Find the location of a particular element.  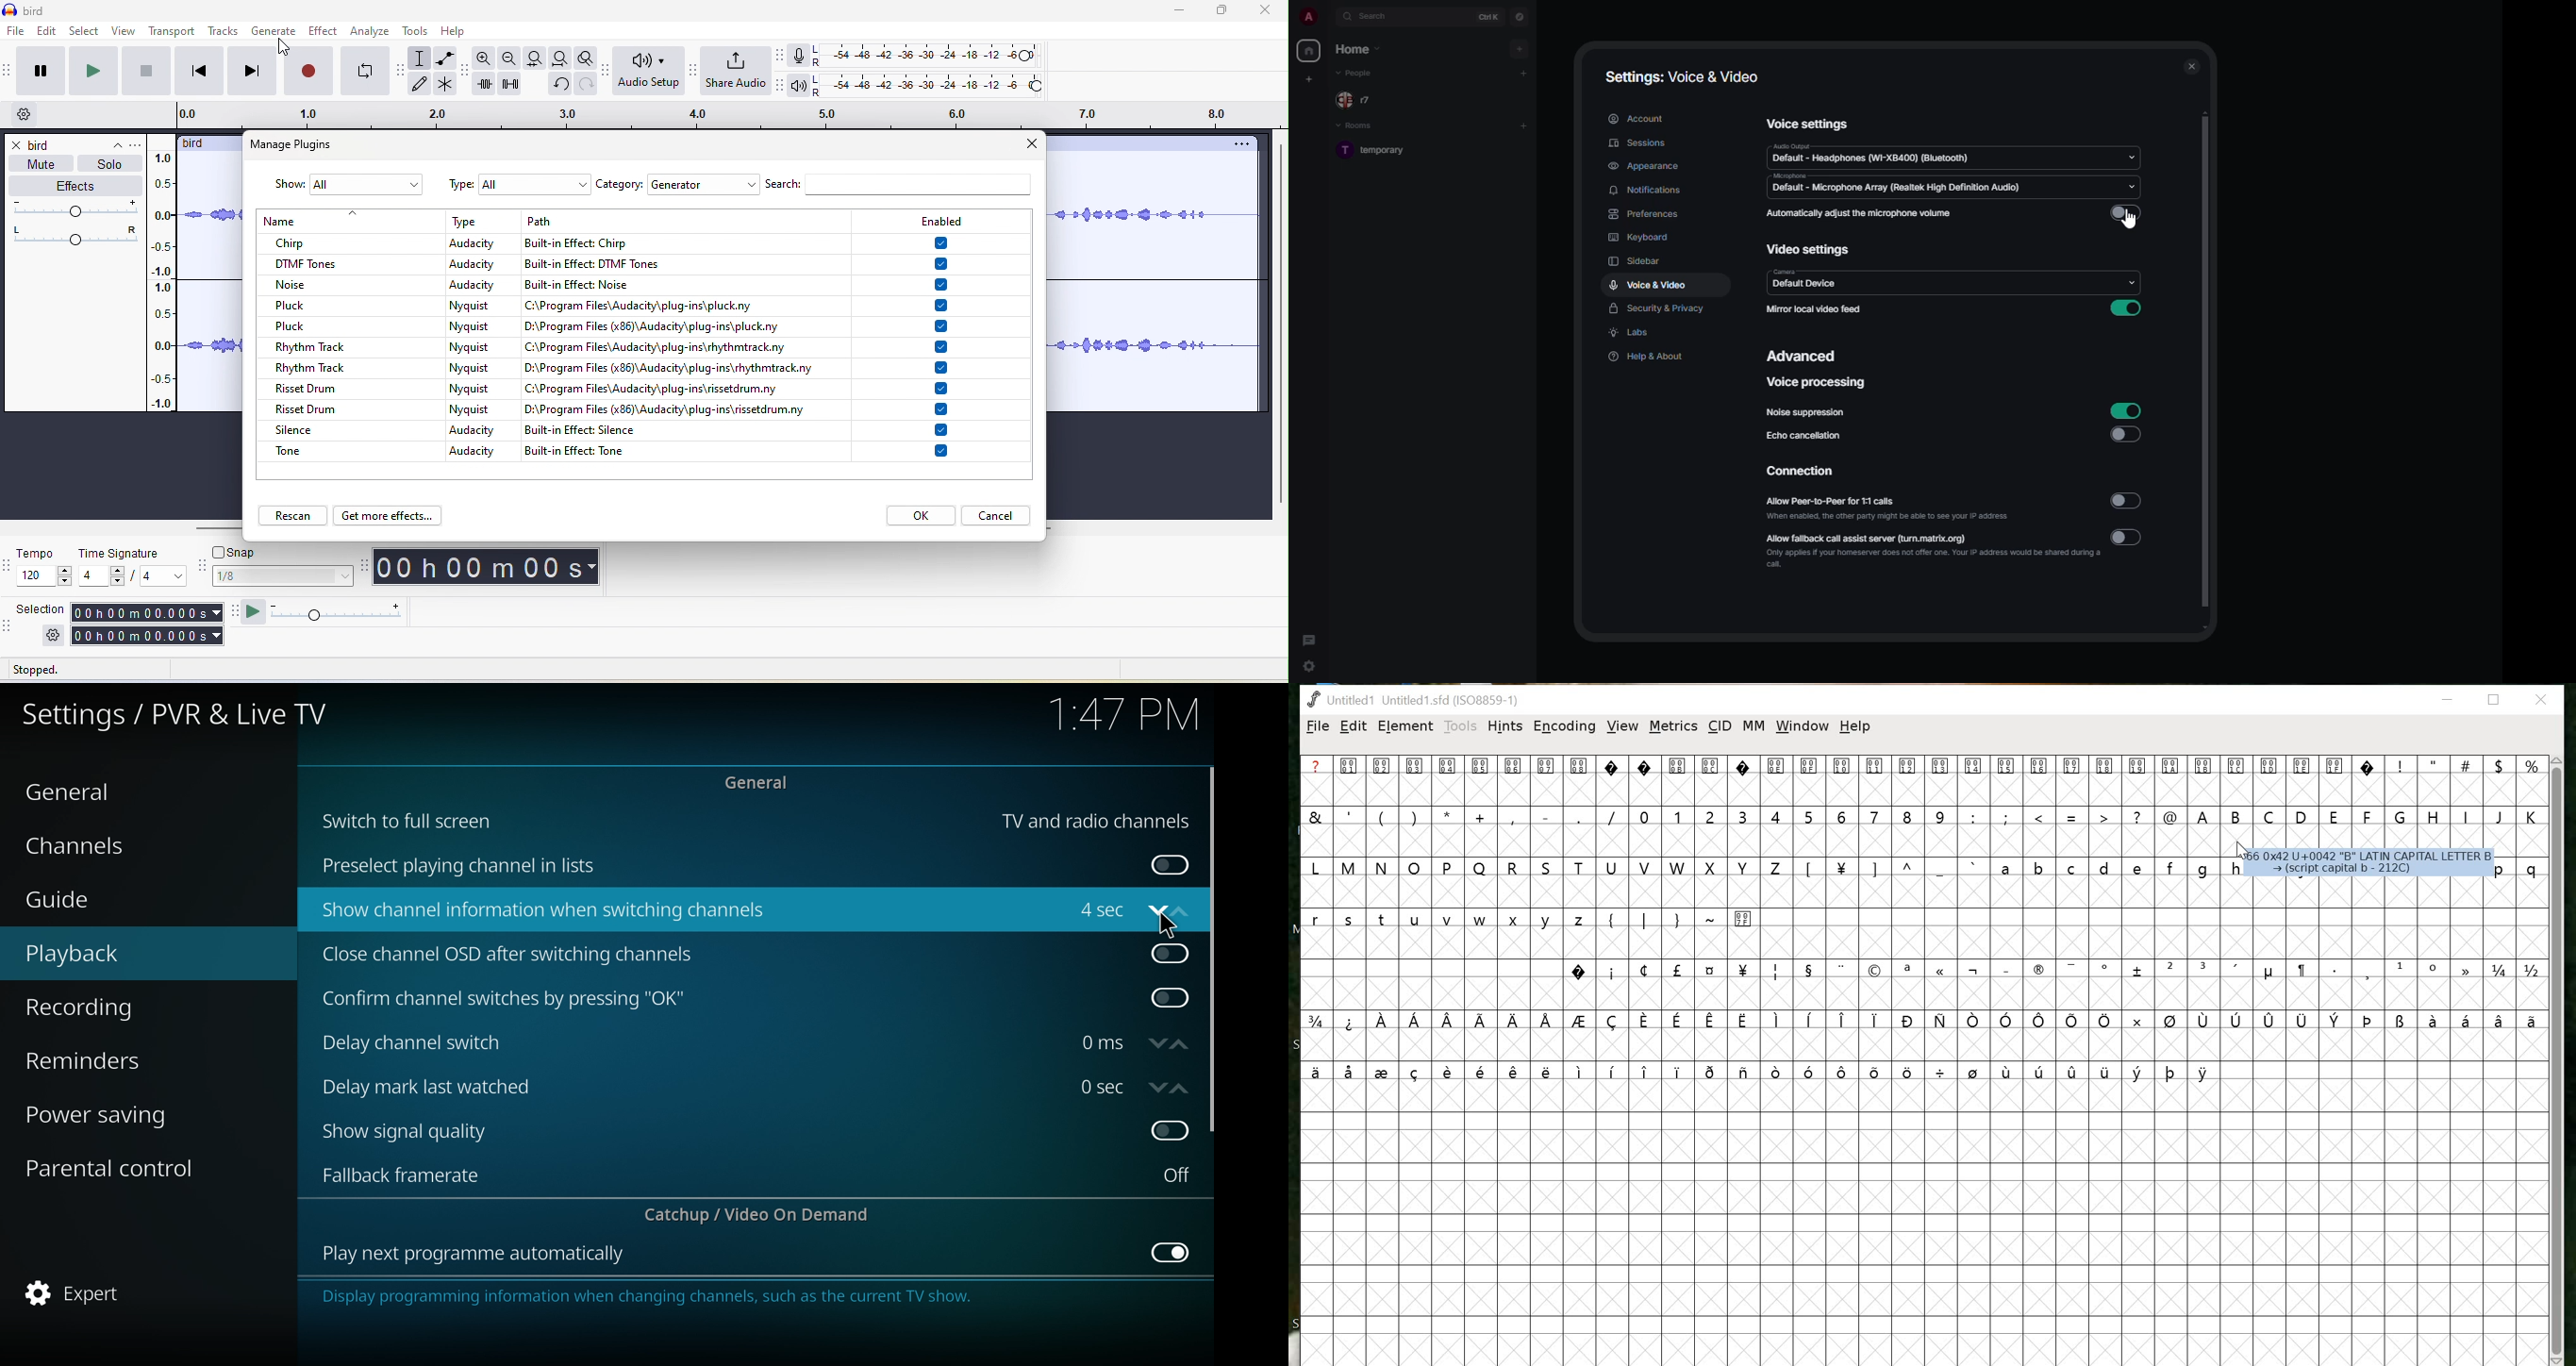

play at speed is located at coordinates (253, 613).